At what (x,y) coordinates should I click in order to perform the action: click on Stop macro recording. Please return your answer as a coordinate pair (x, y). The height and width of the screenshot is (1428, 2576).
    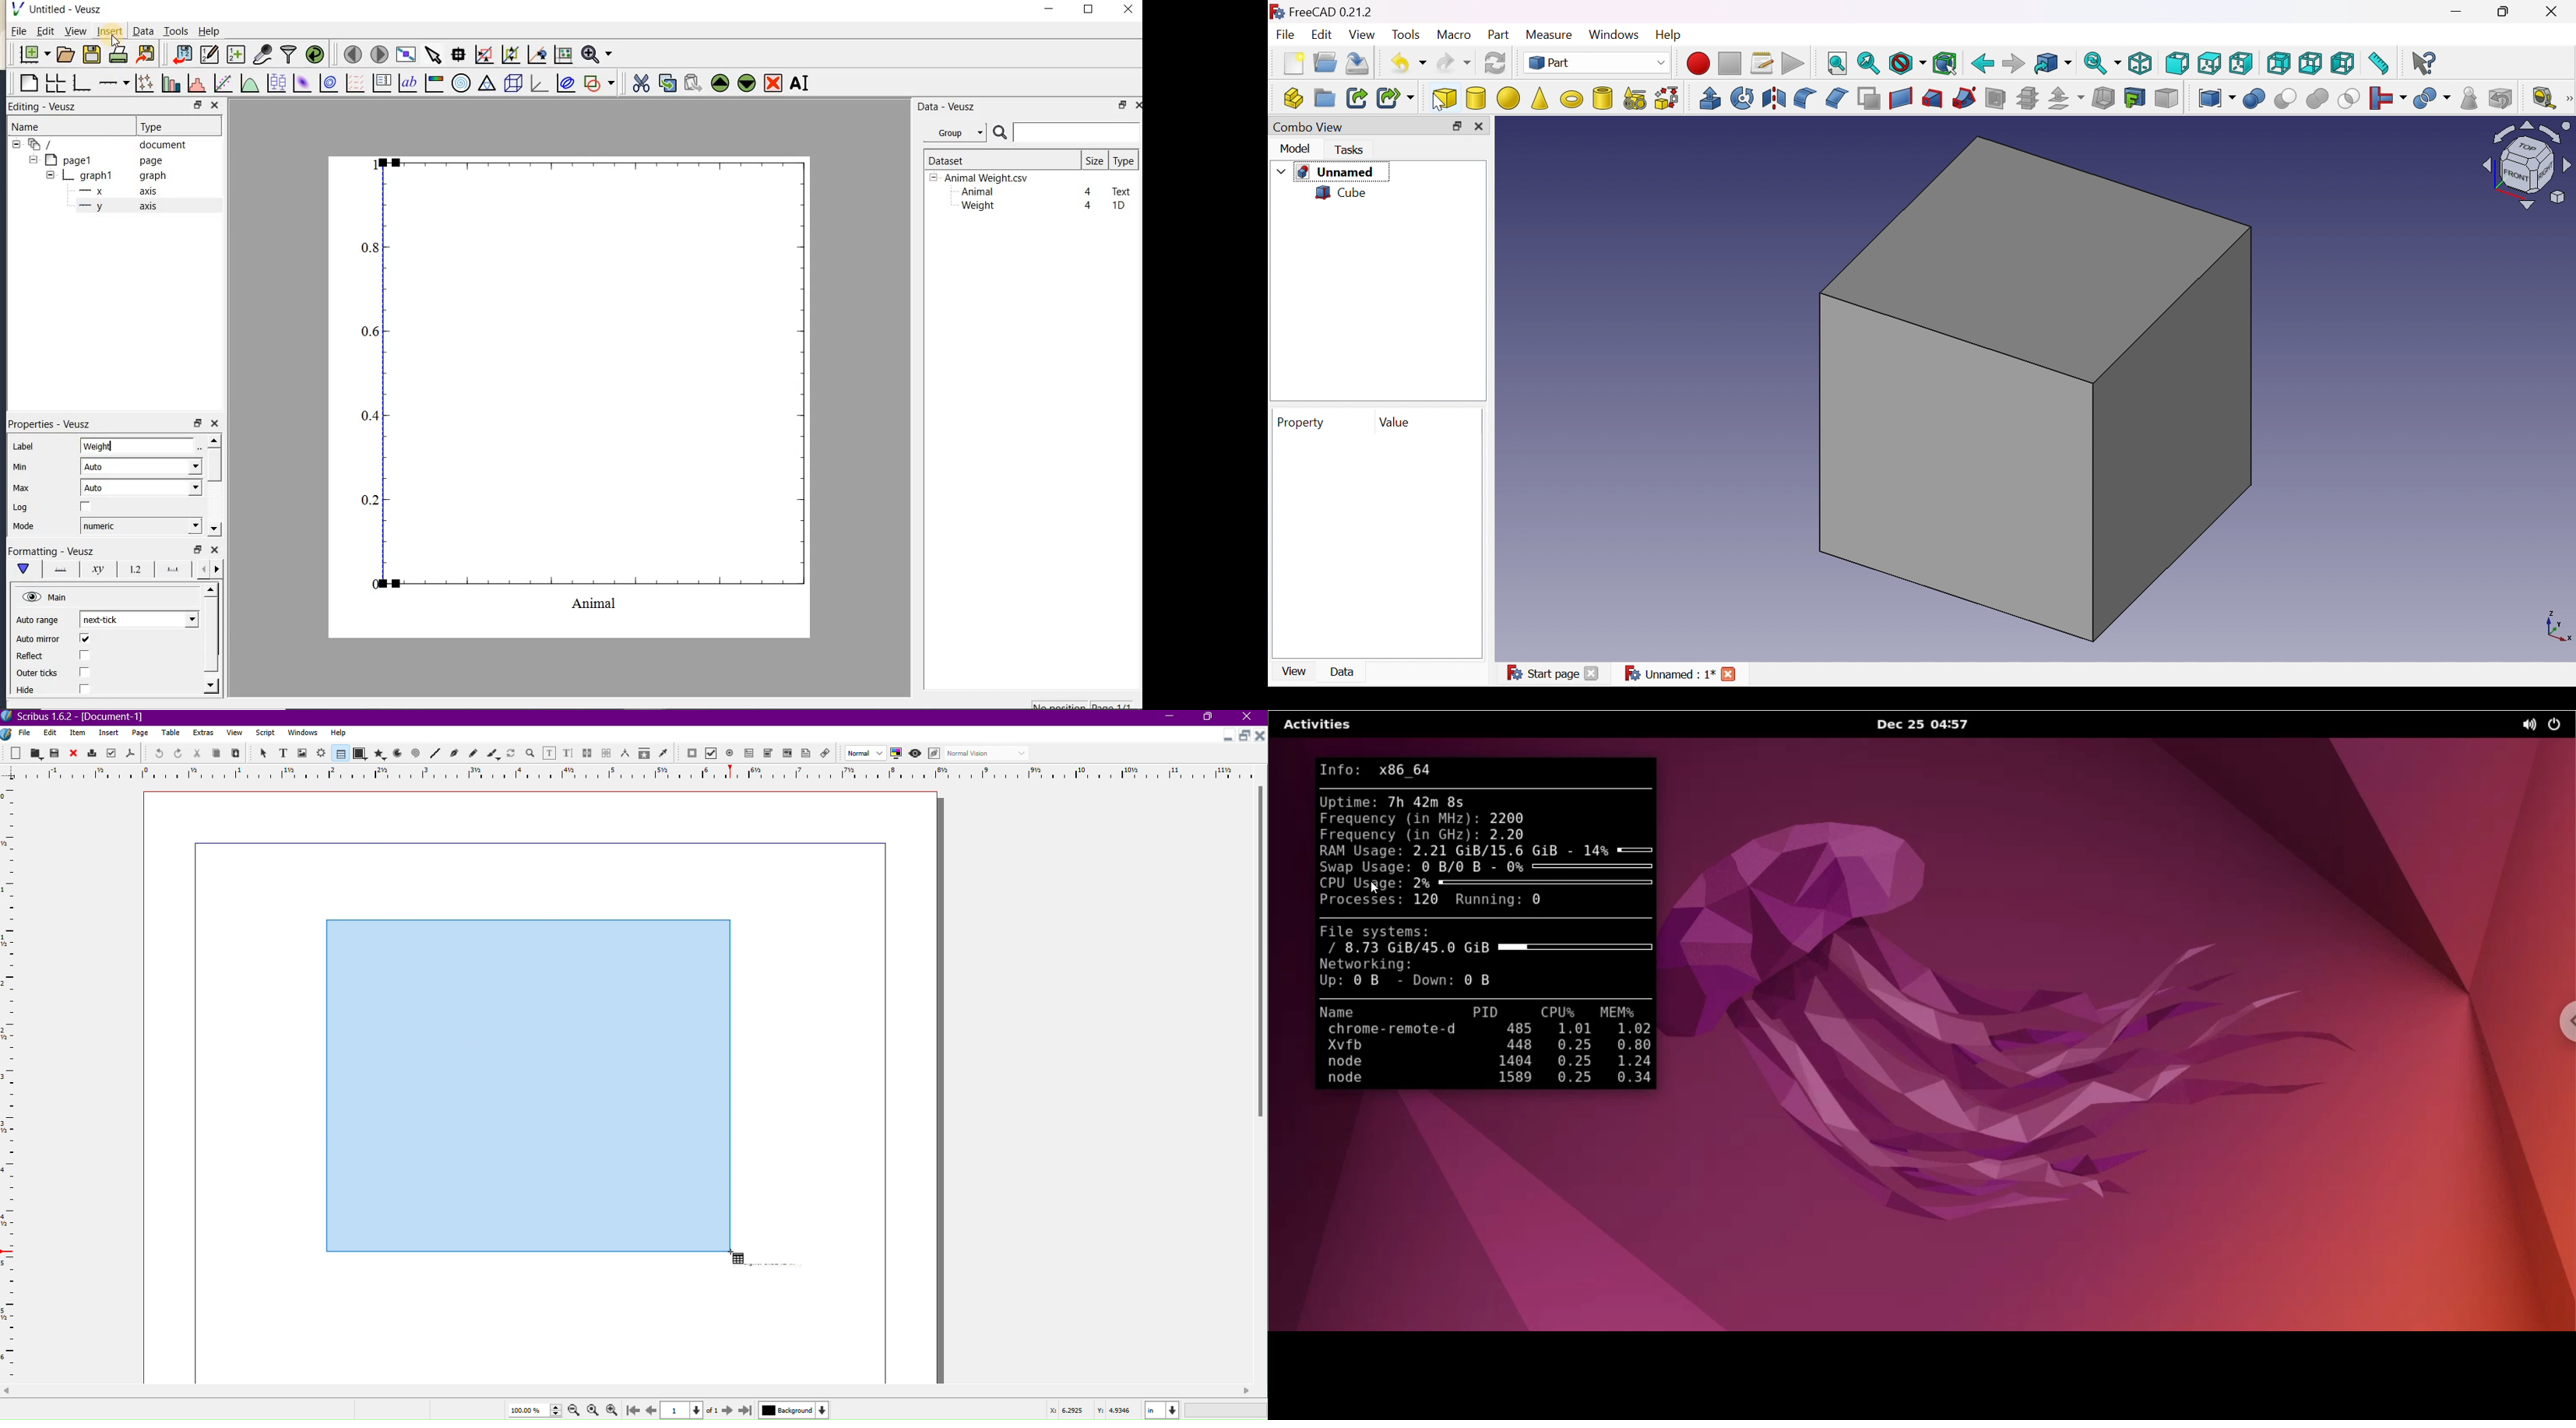
    Looking at the image, I should click on (1729, 63).